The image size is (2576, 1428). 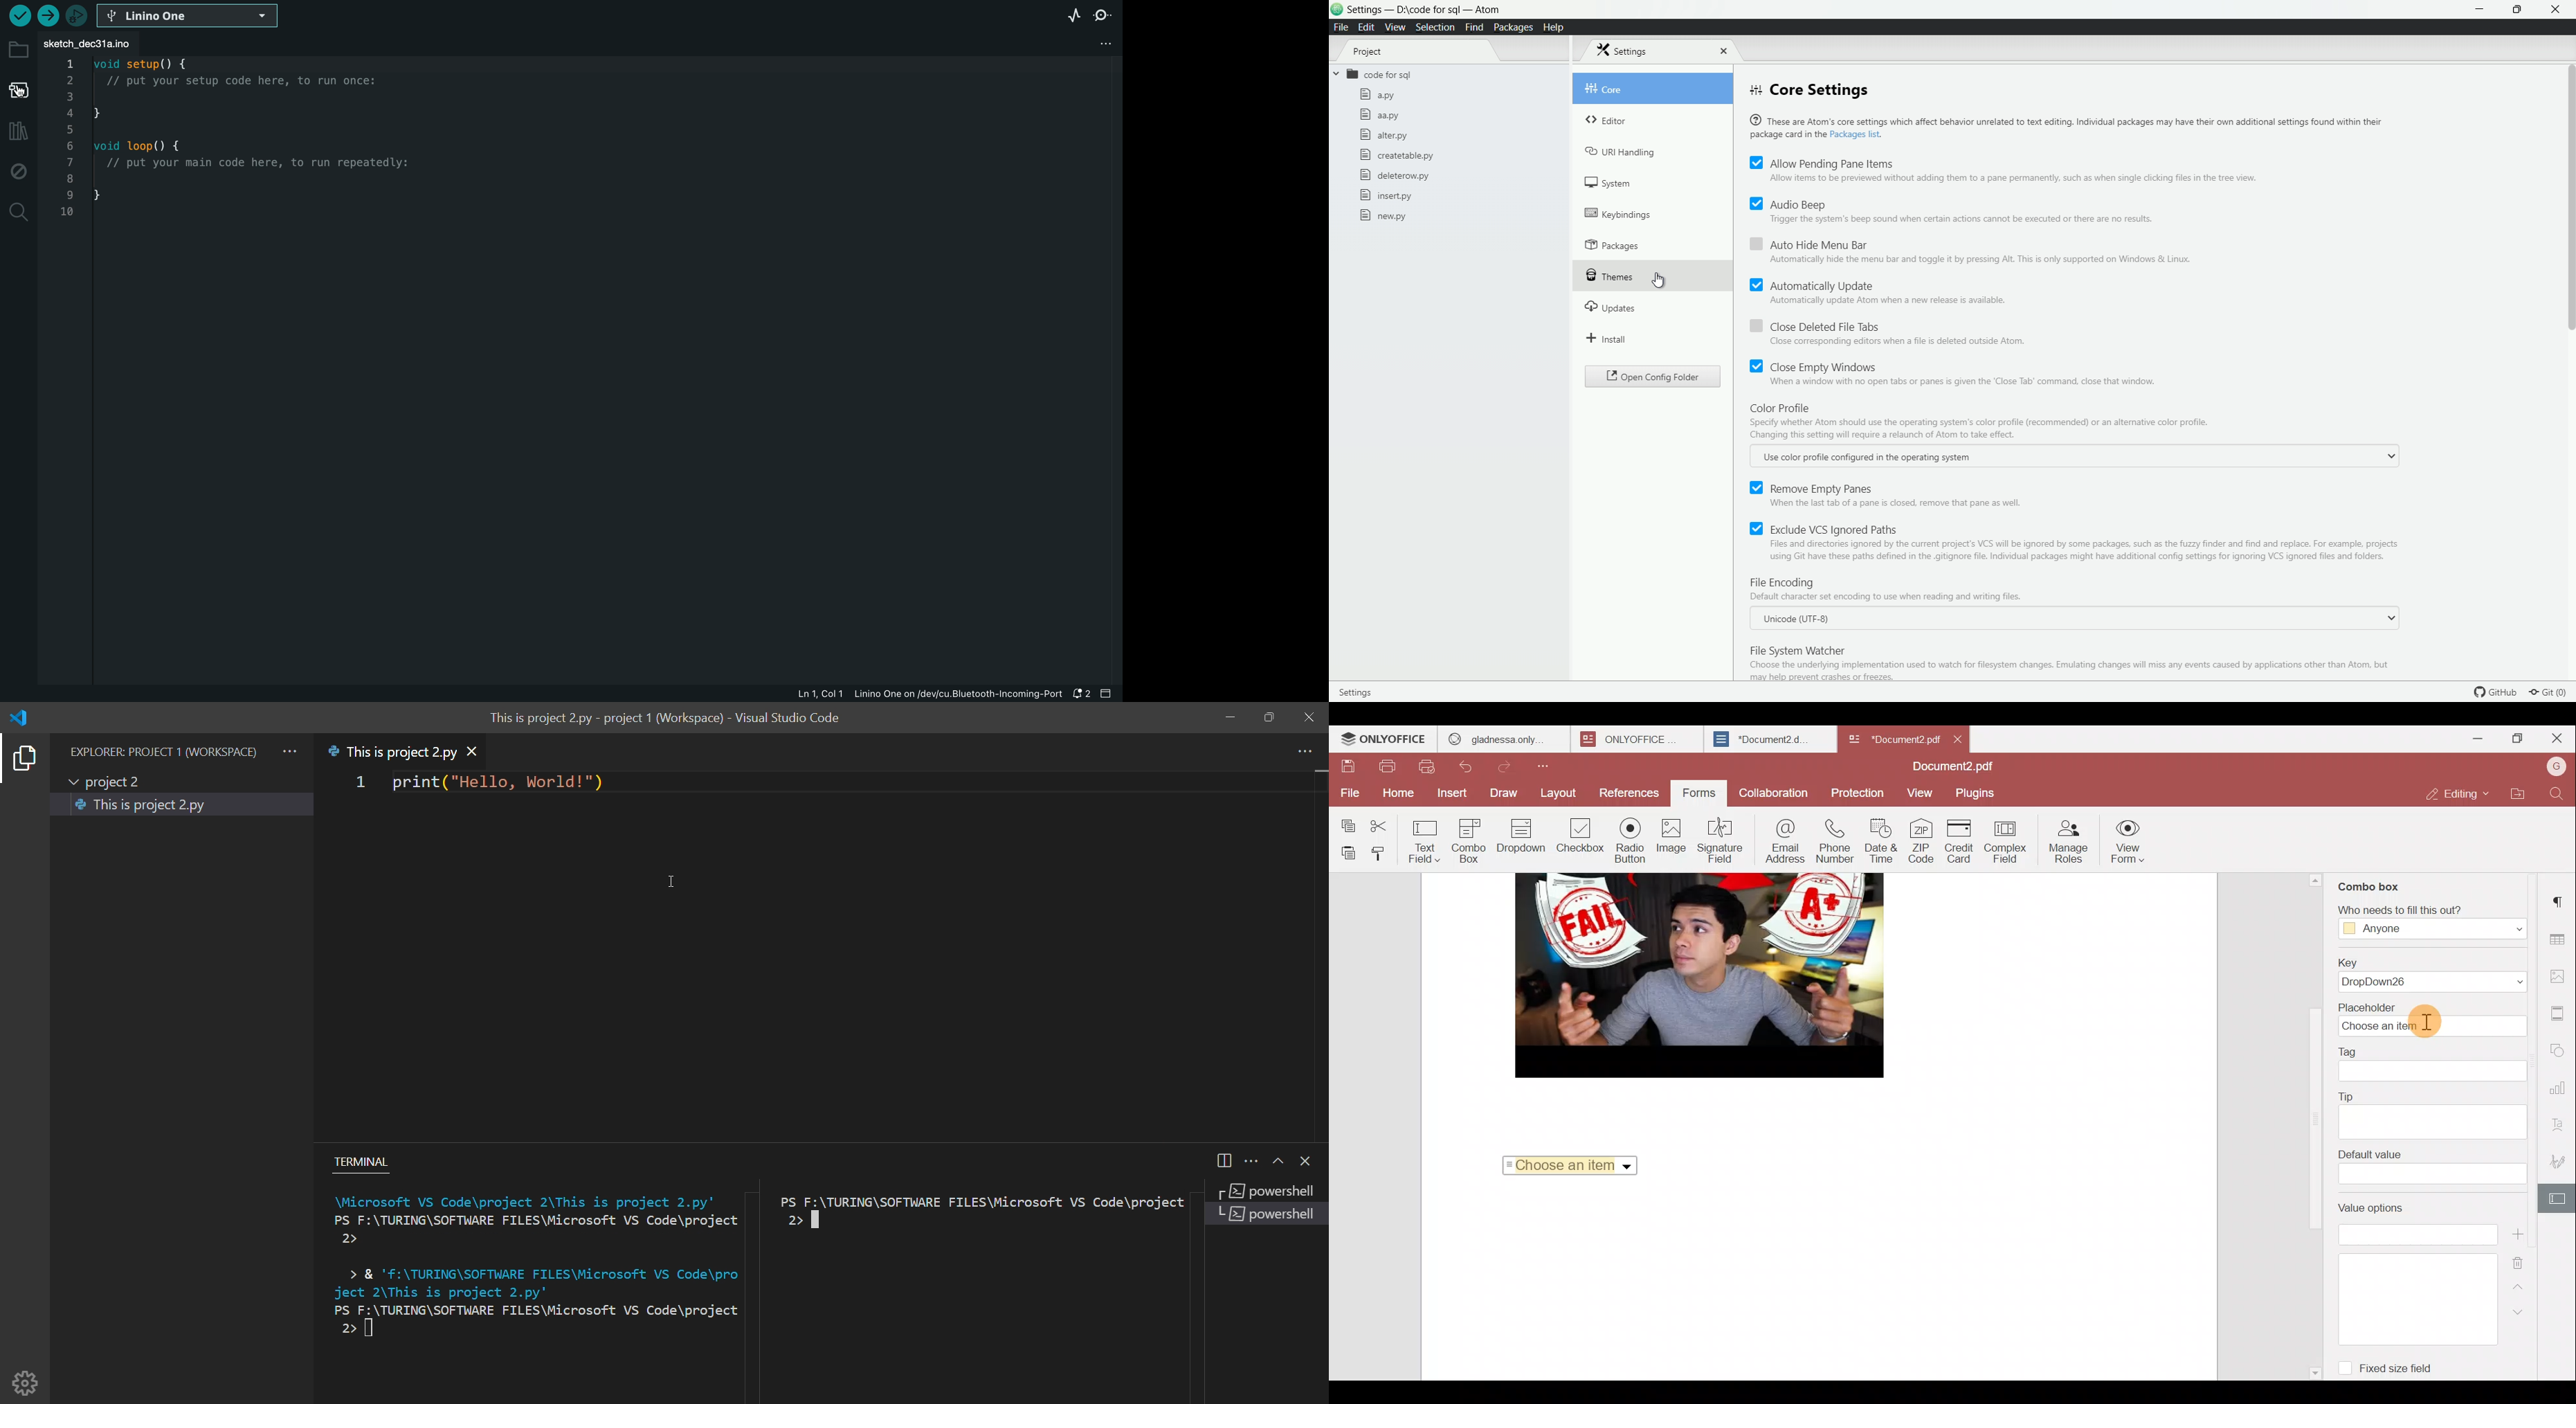 I want to click on Quick print, so click(x=1426, y=767).